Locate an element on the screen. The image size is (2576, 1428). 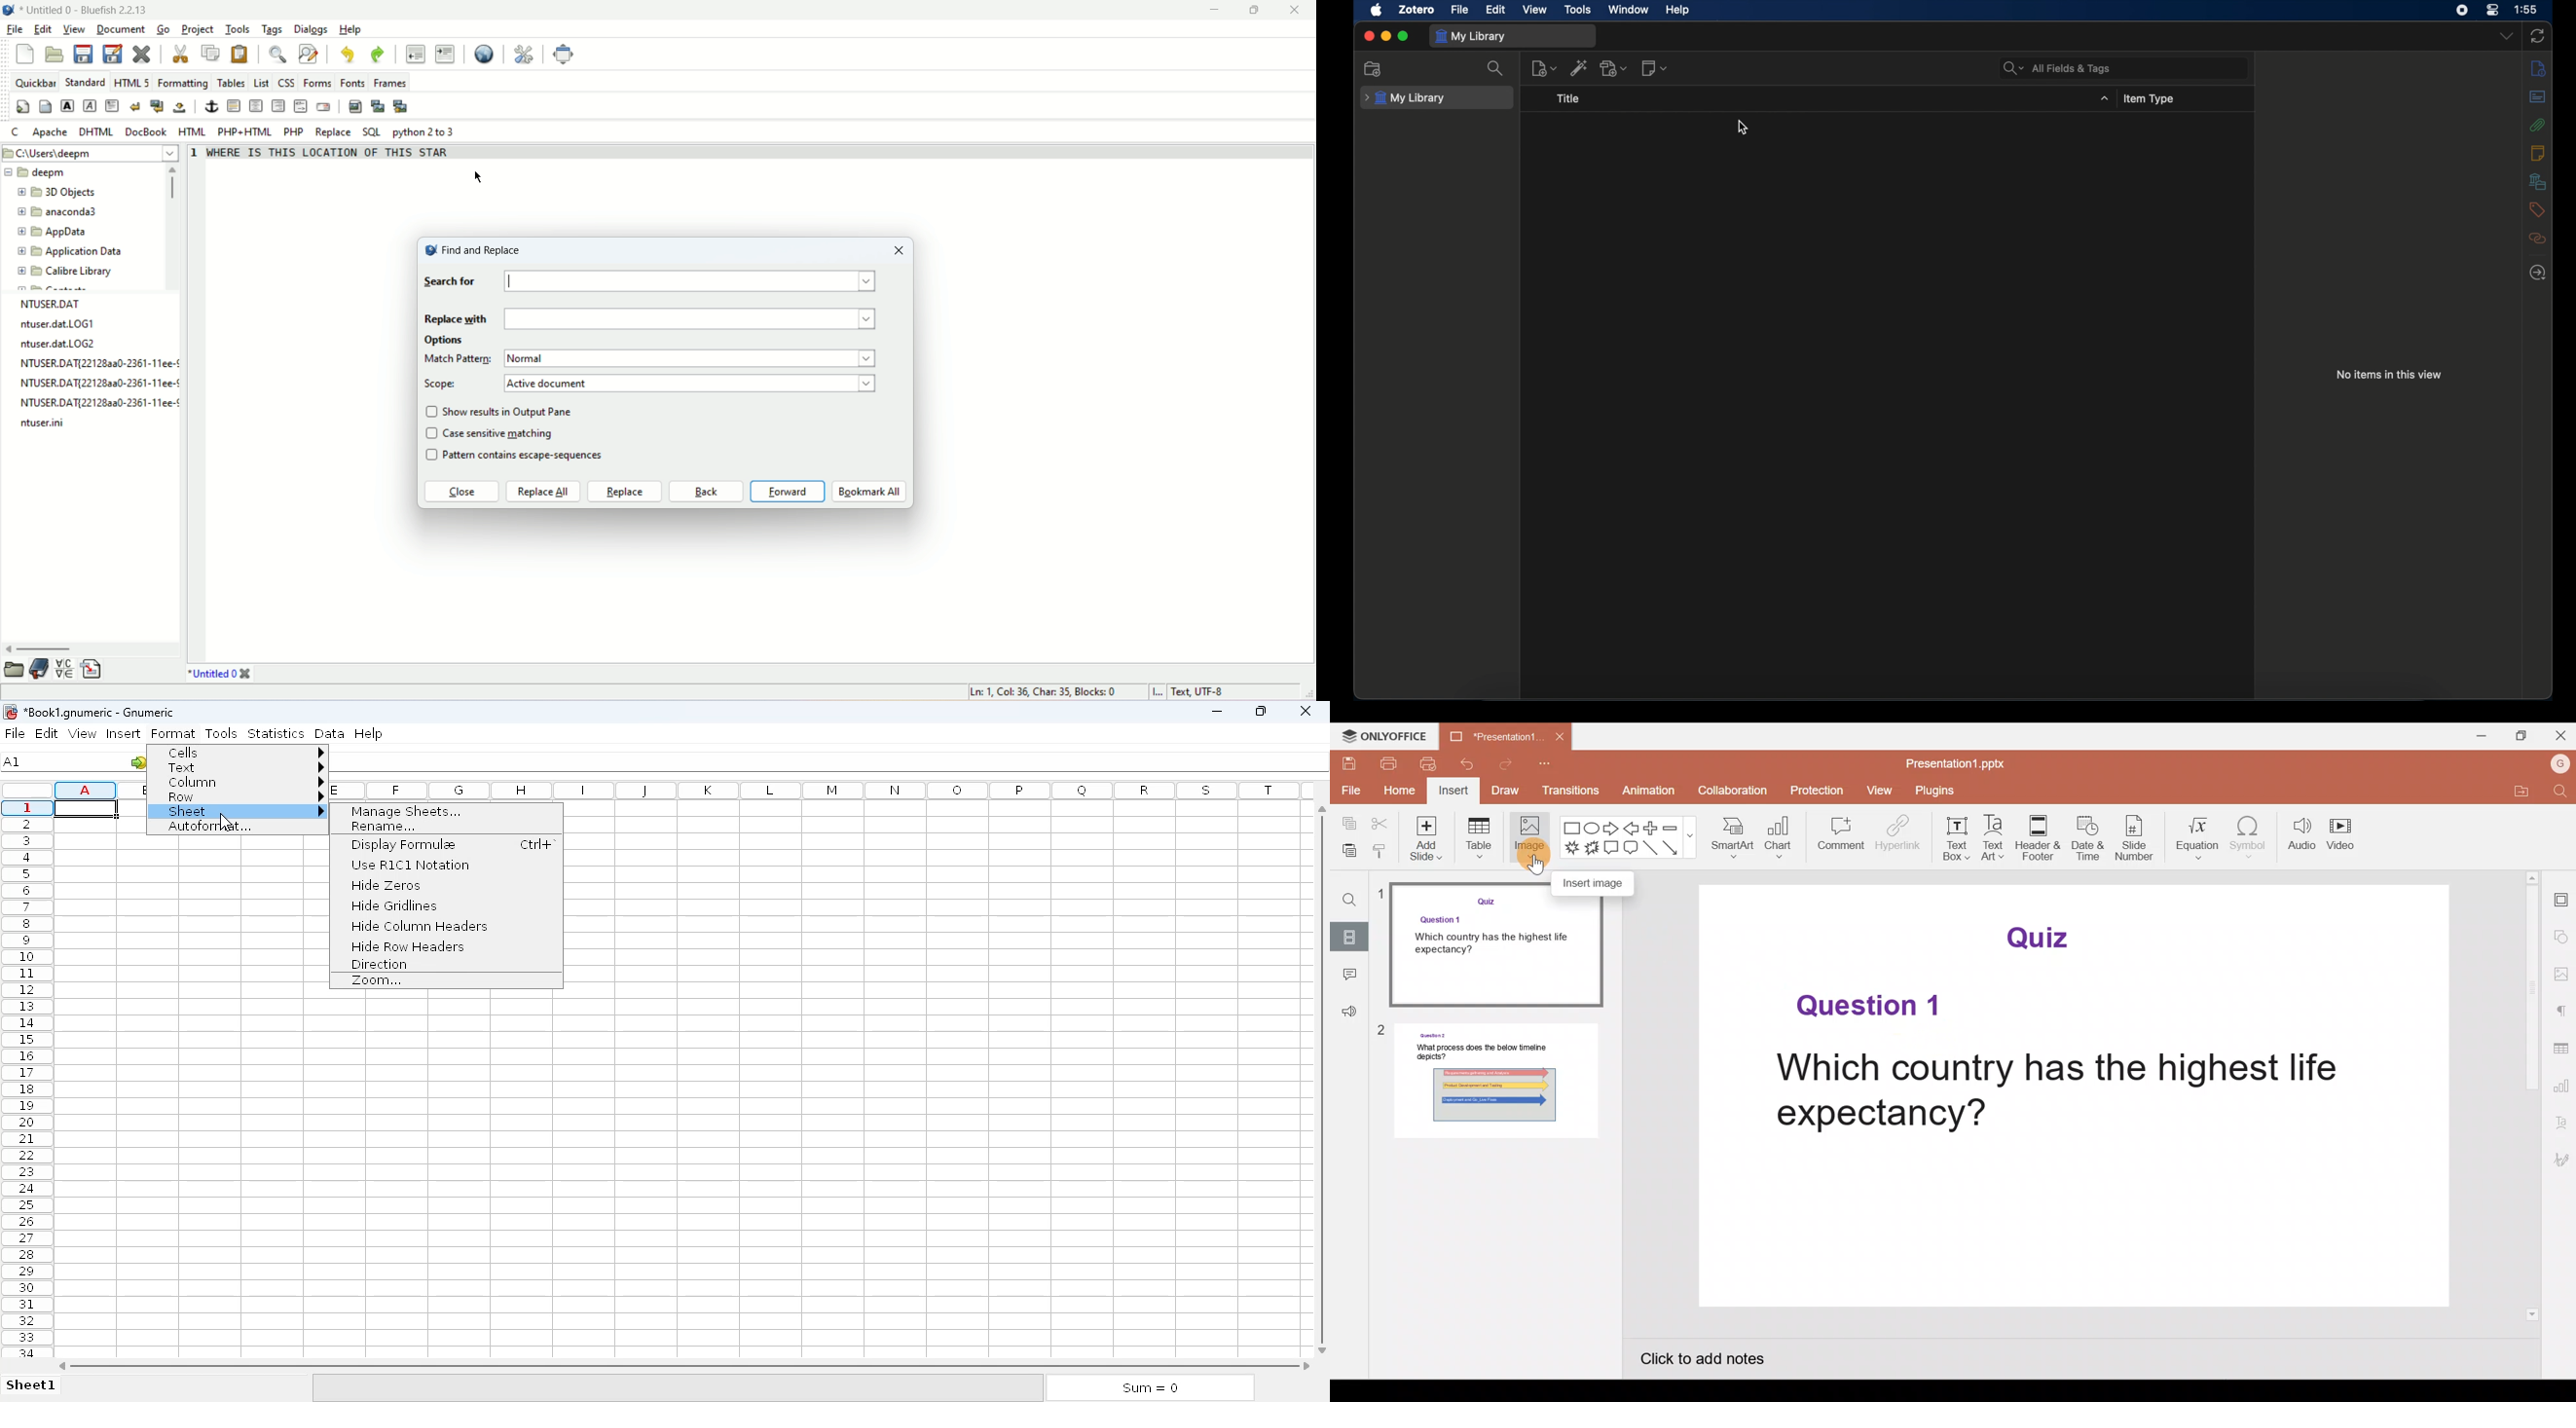
View is located at coordinates (1879, 792).